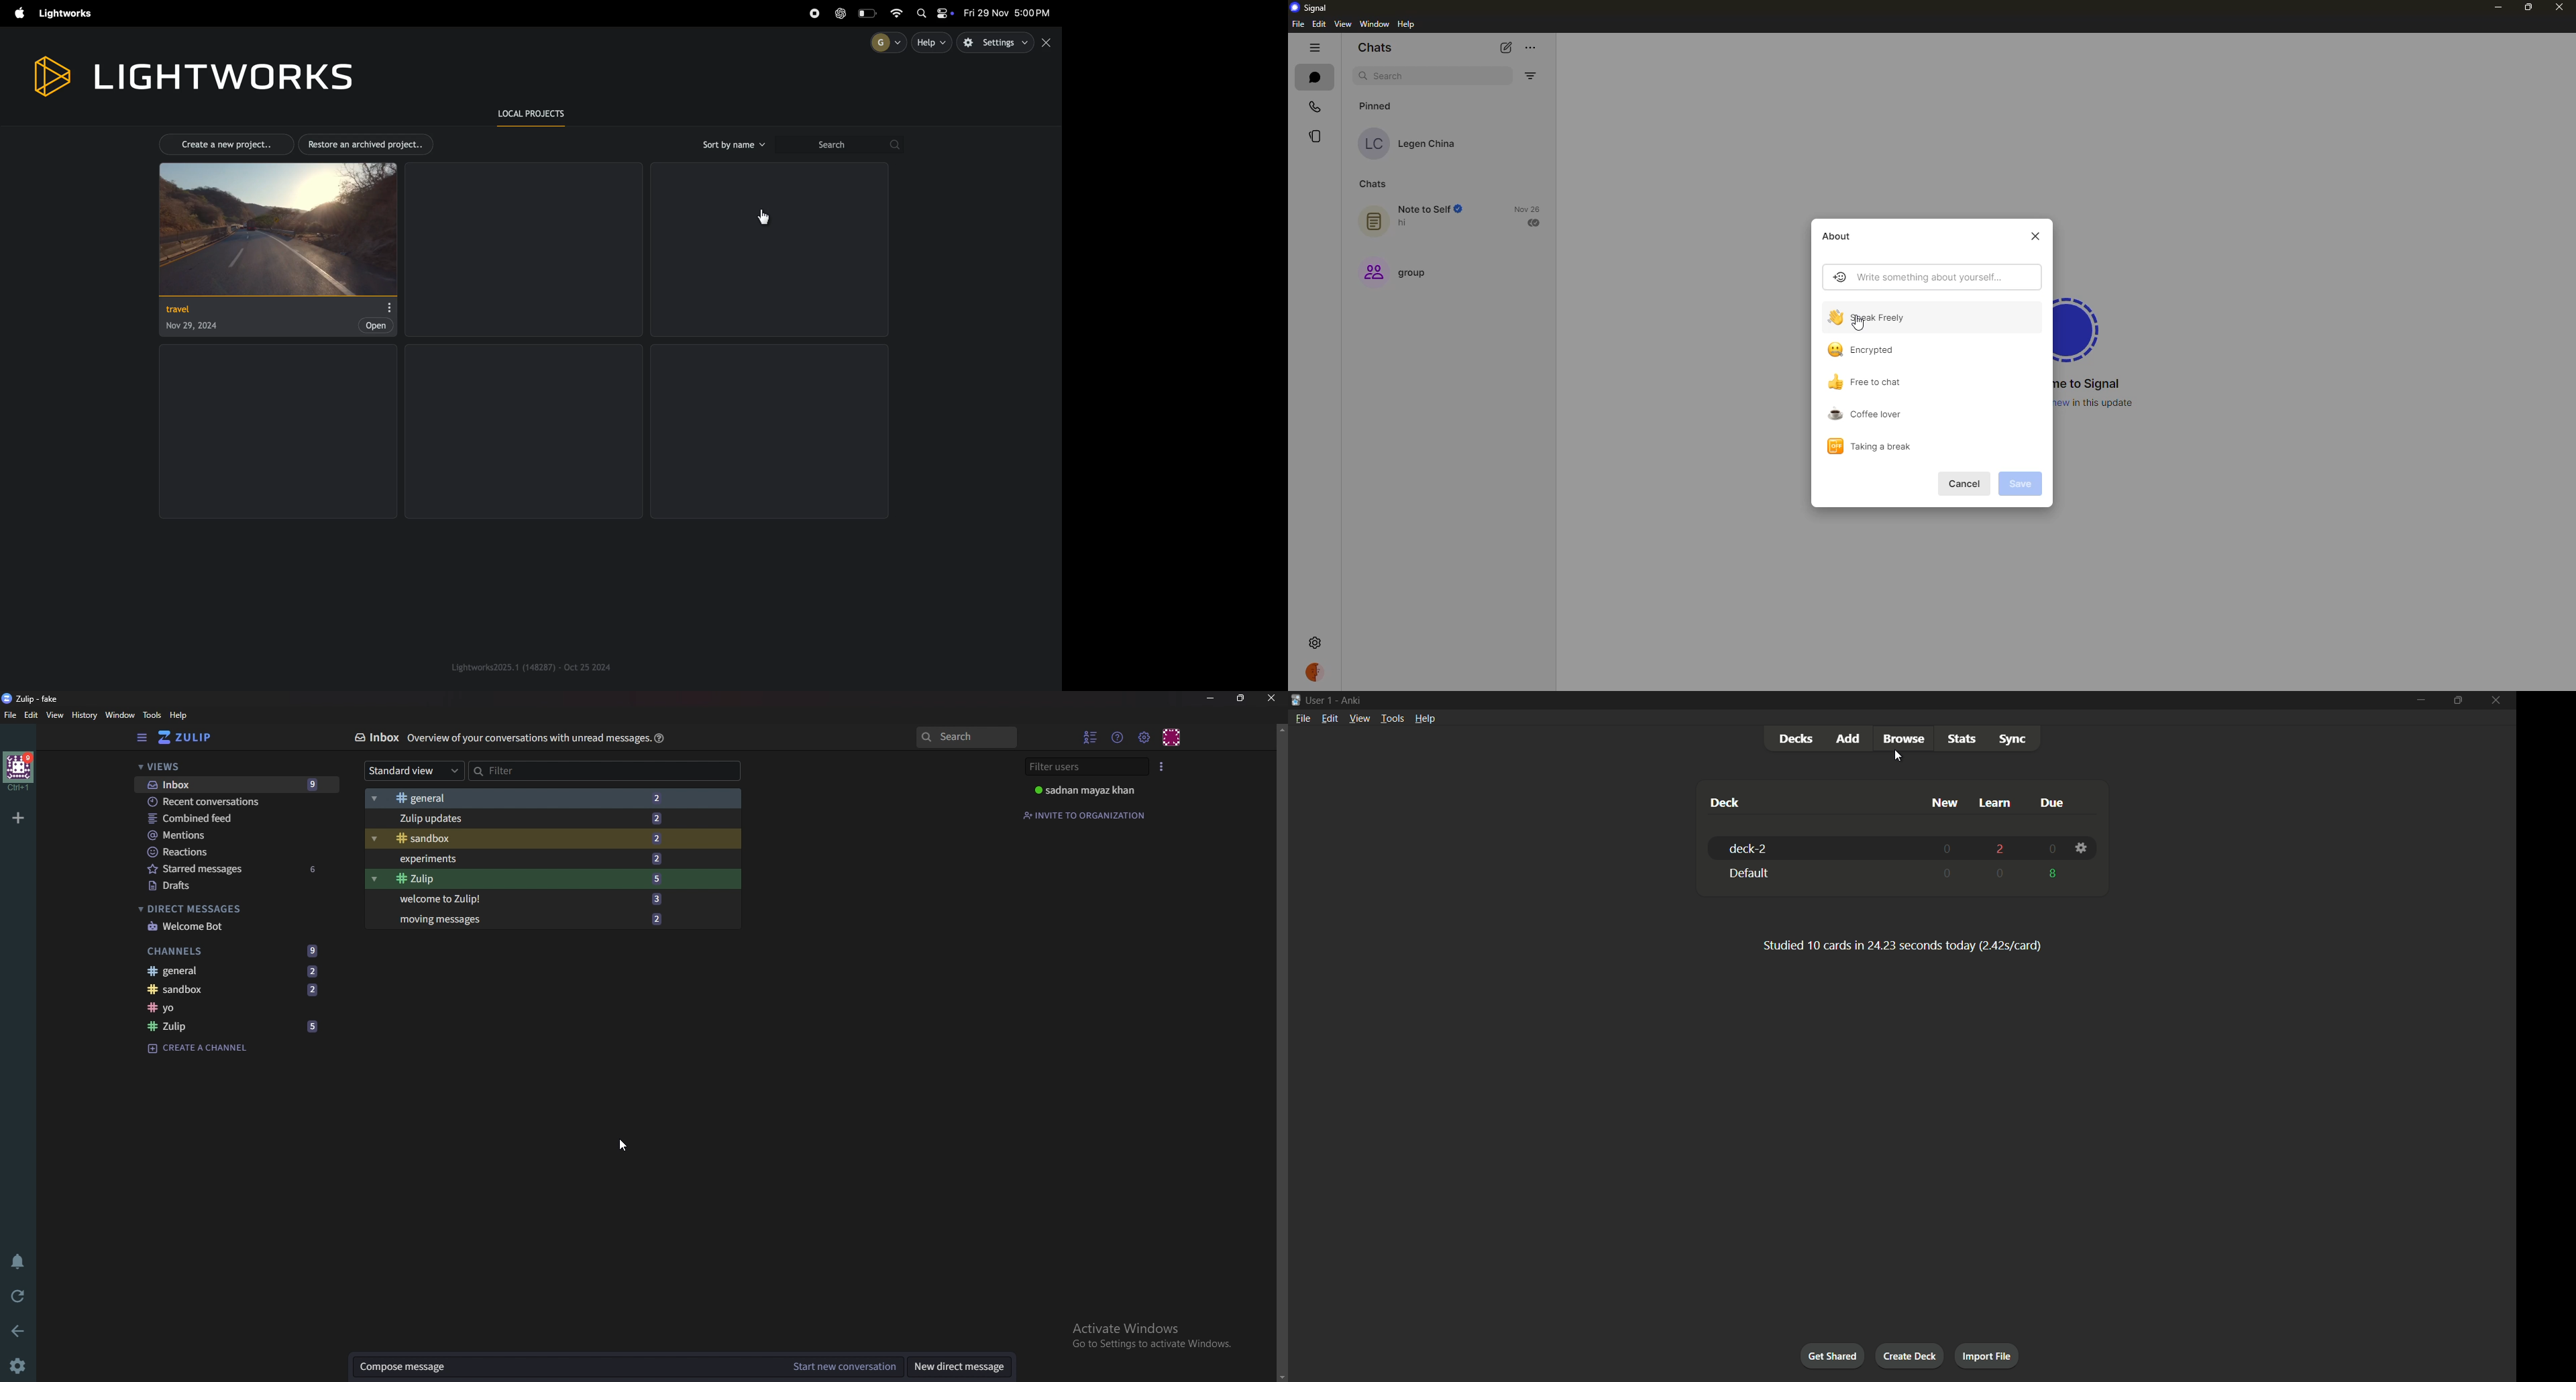  What do you see at coordinates (232, 819) in the screenshot?
I see `Combined feed` at bounding box center [232, 819].